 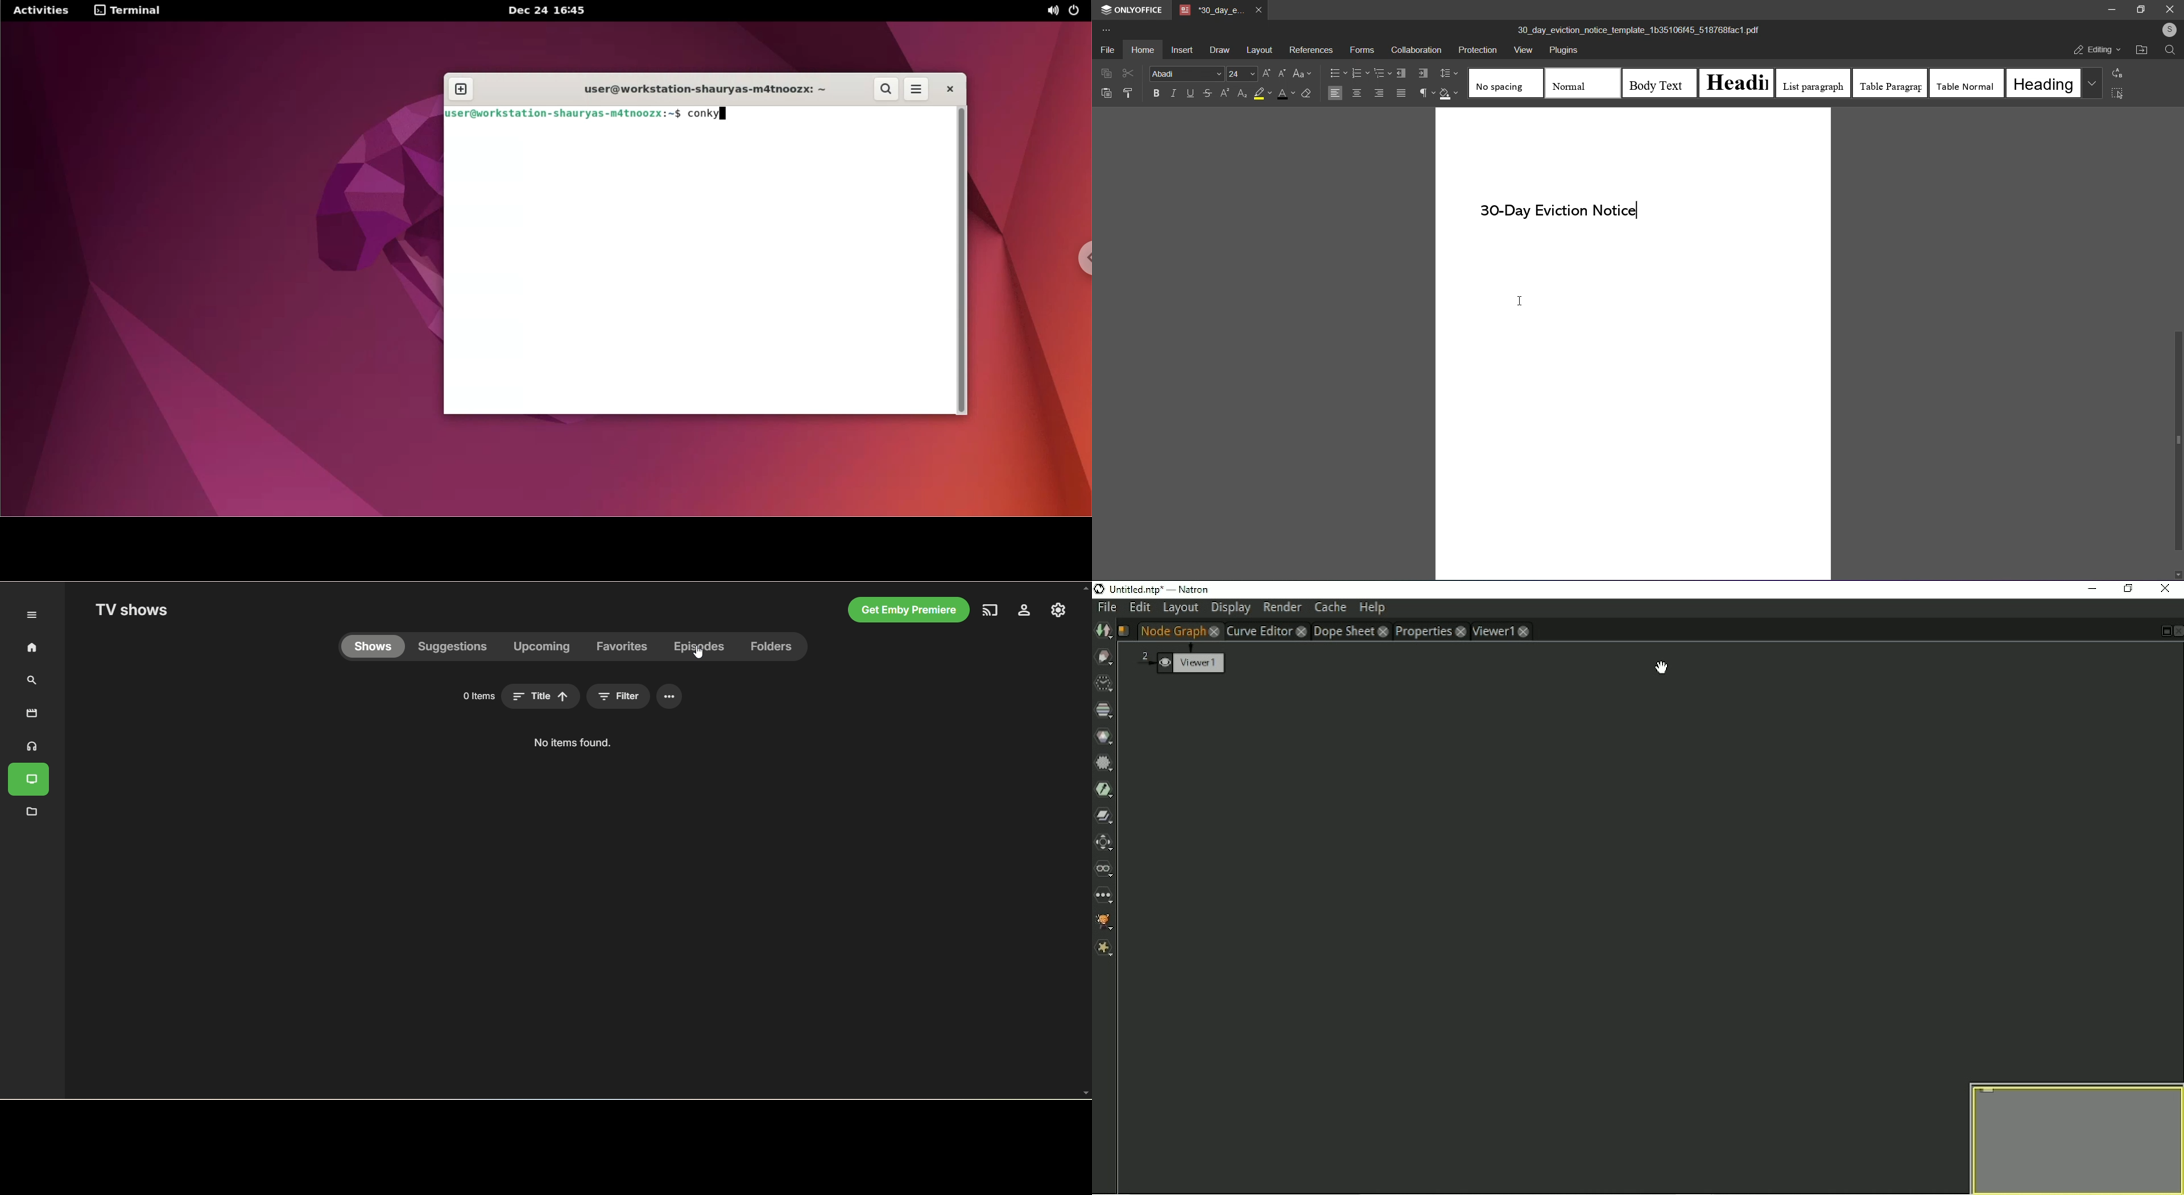 What do you see at coordinates (1261, 94) in the screenshot?
I see `highlight color` at bounding box center [1261, 94].